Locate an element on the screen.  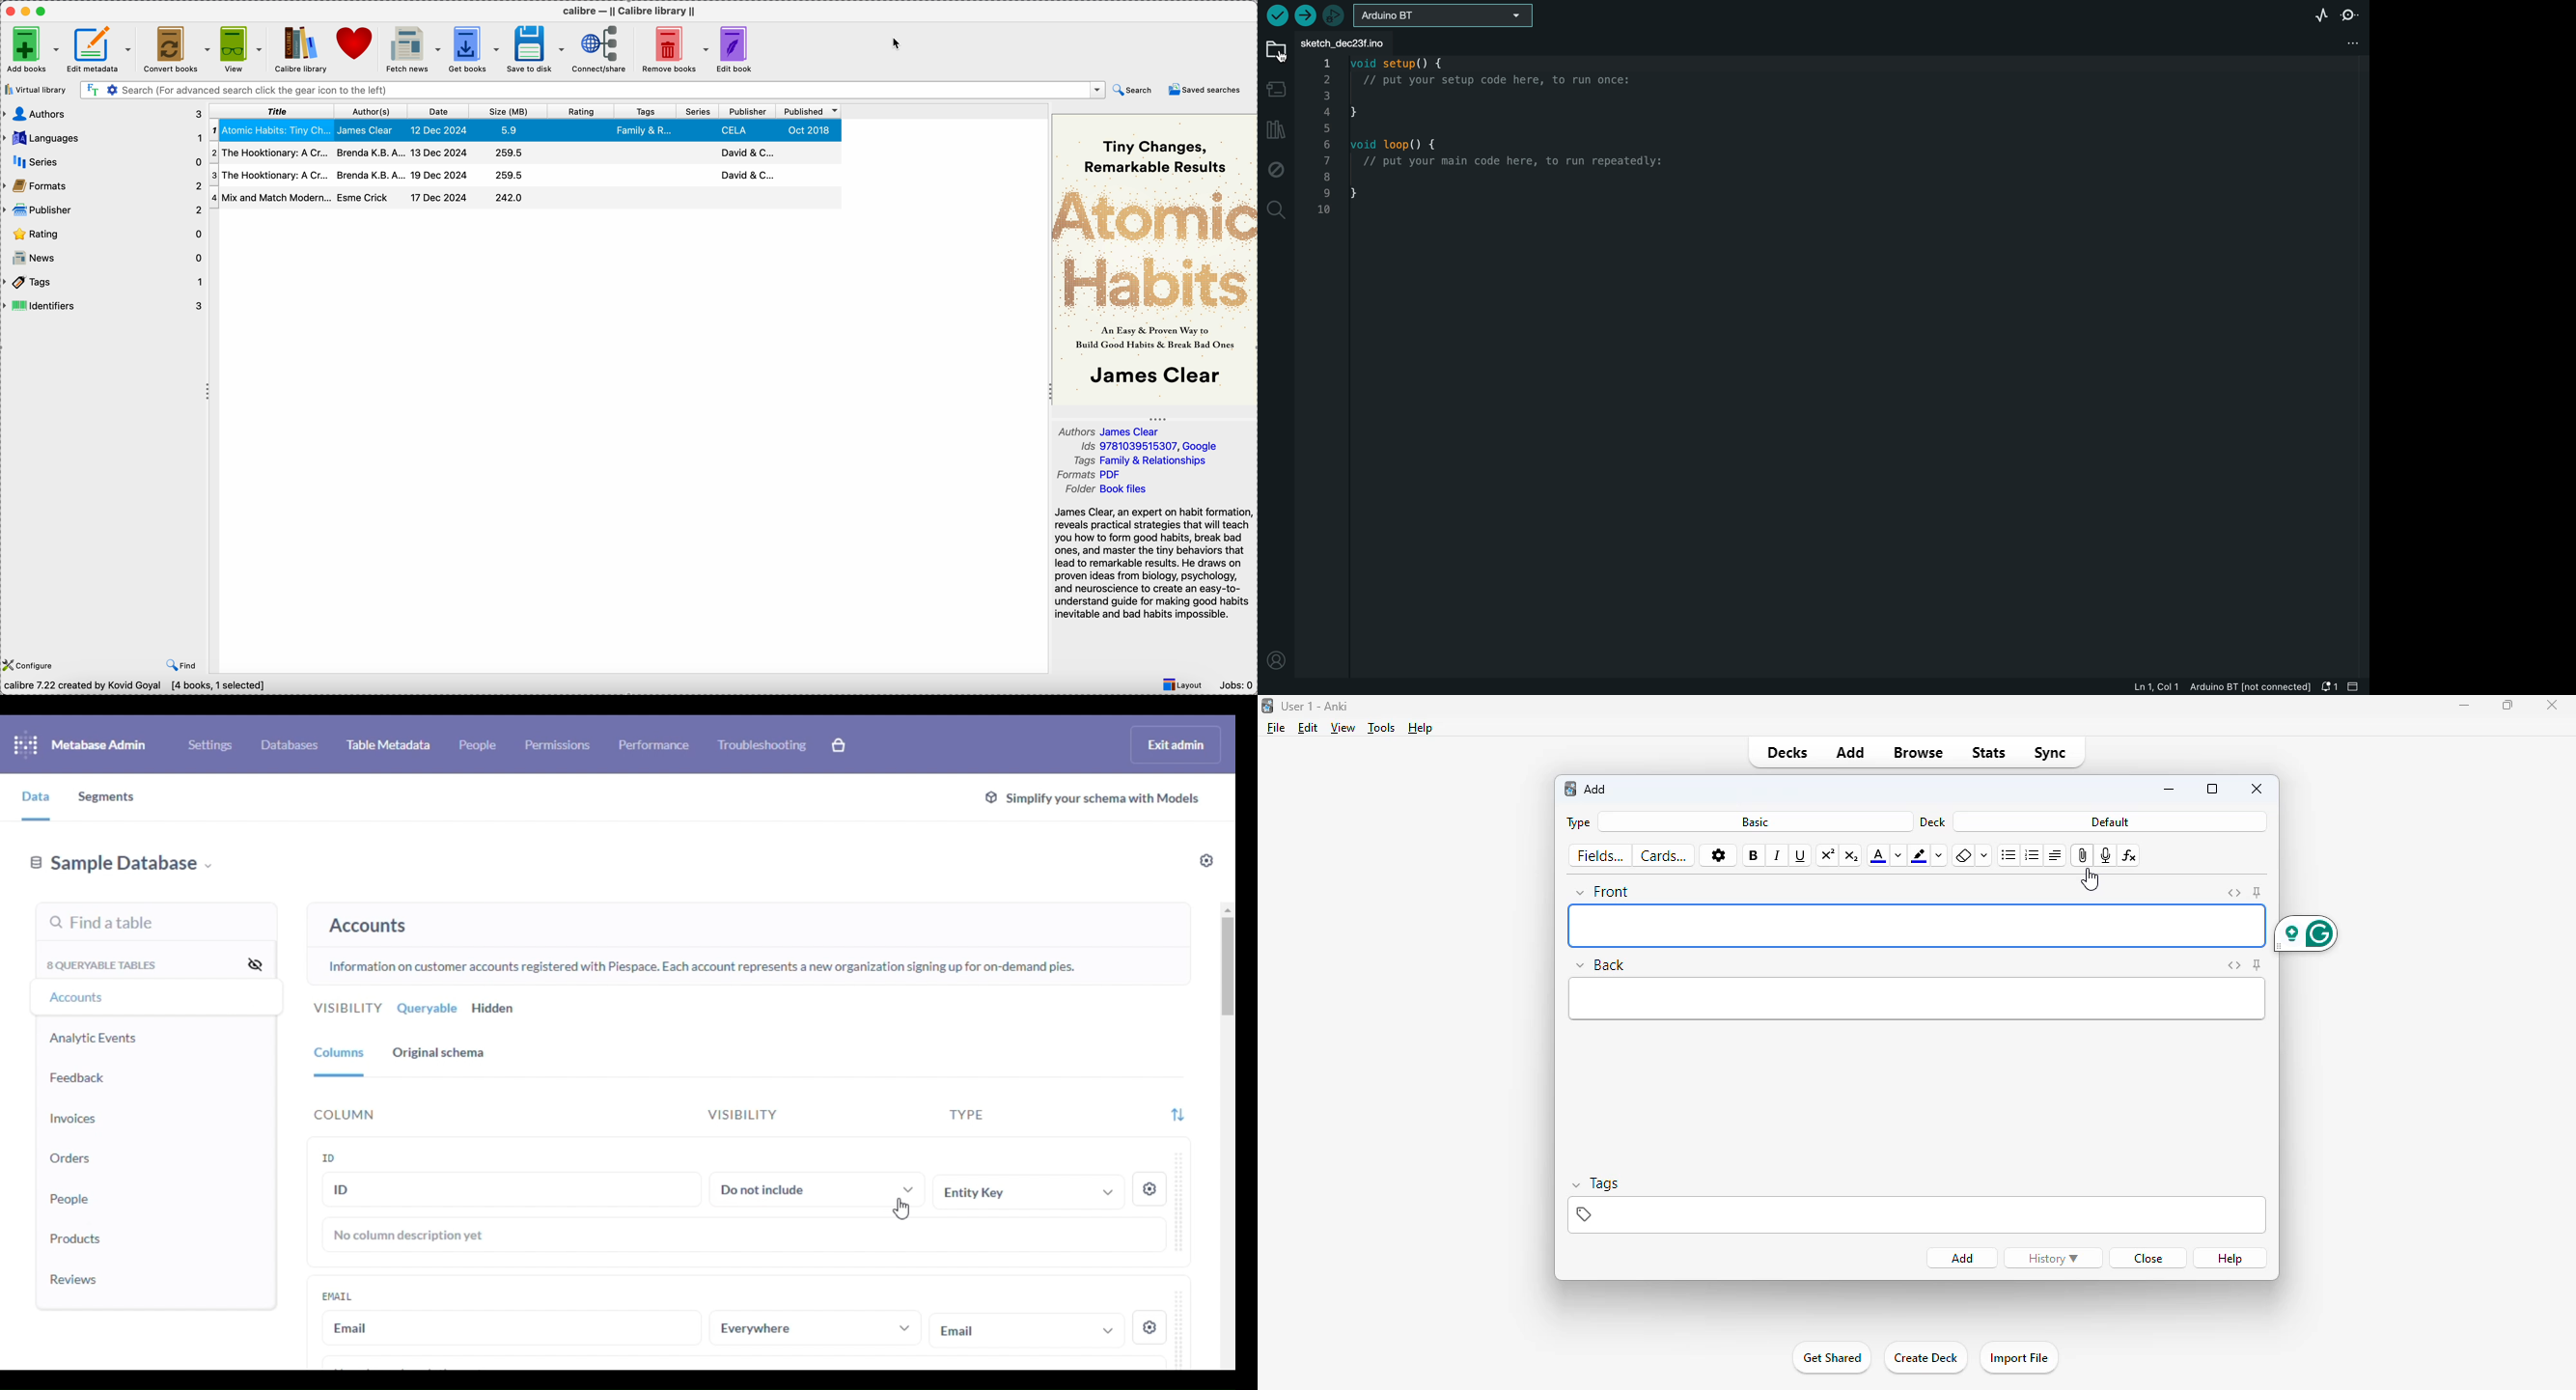
minimize app is located at coordinates (26, 9).